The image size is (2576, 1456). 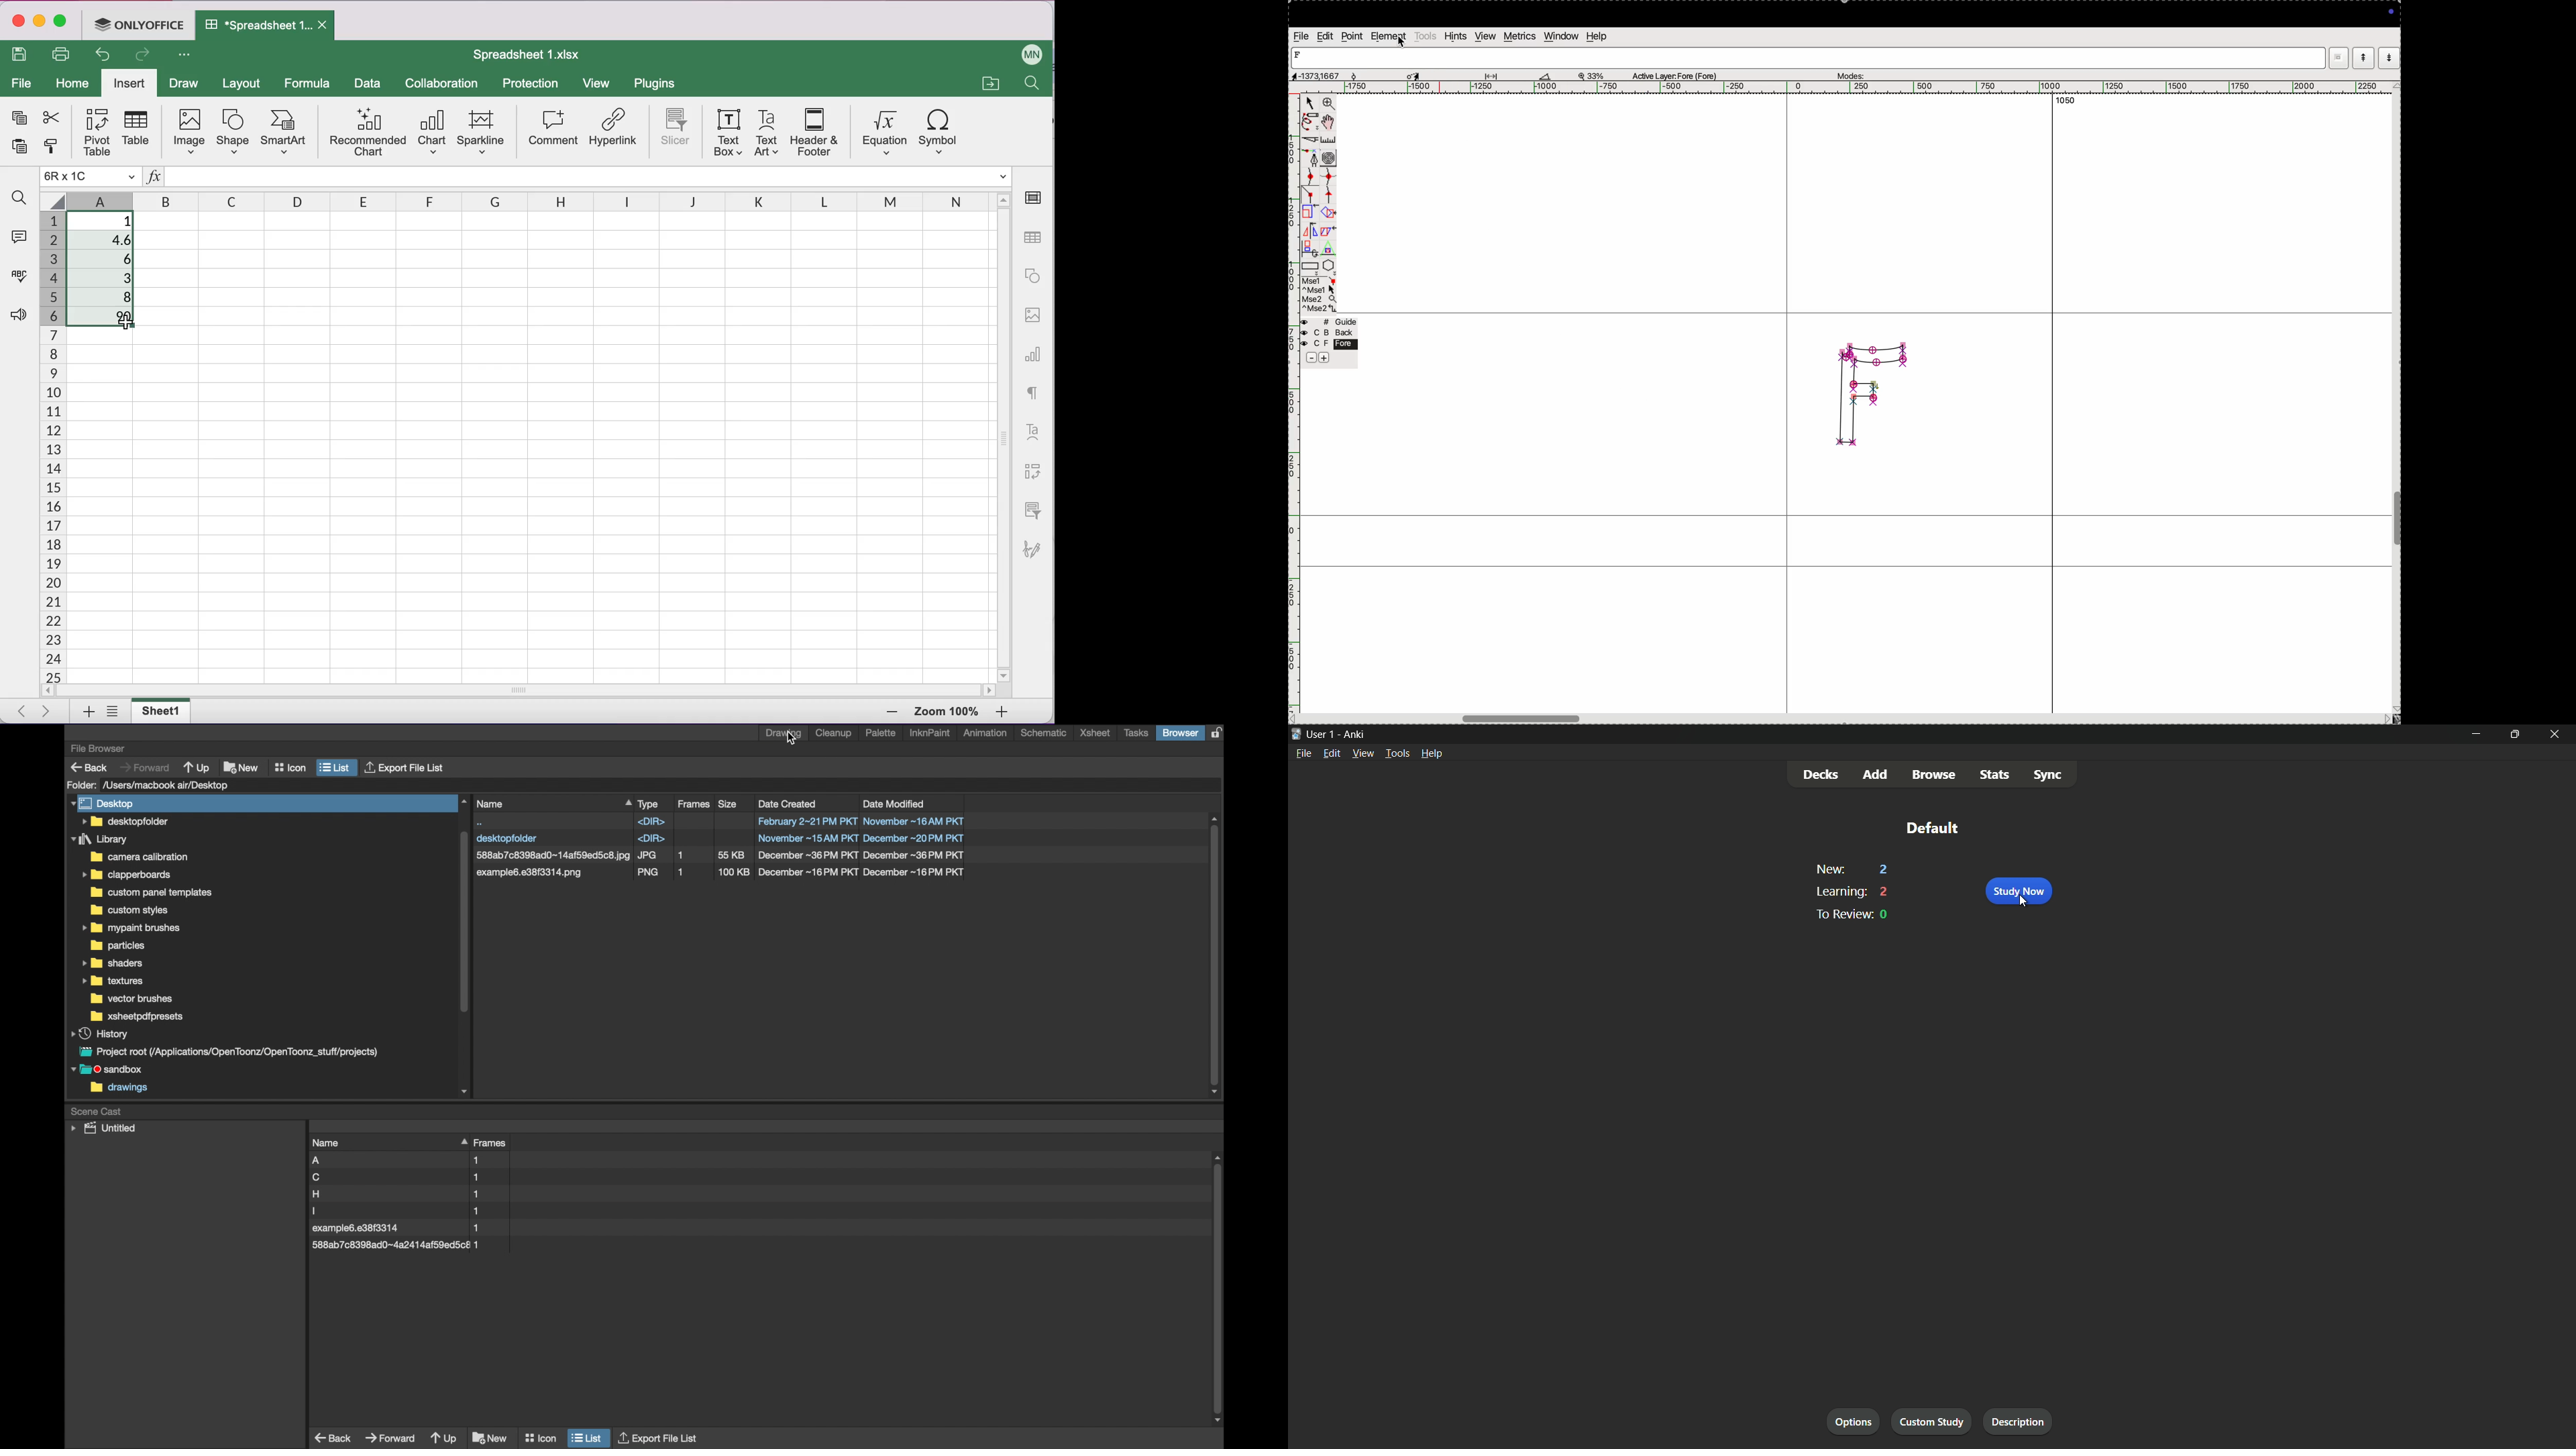 I want to click on user 1, so click(x=1321, y=734).